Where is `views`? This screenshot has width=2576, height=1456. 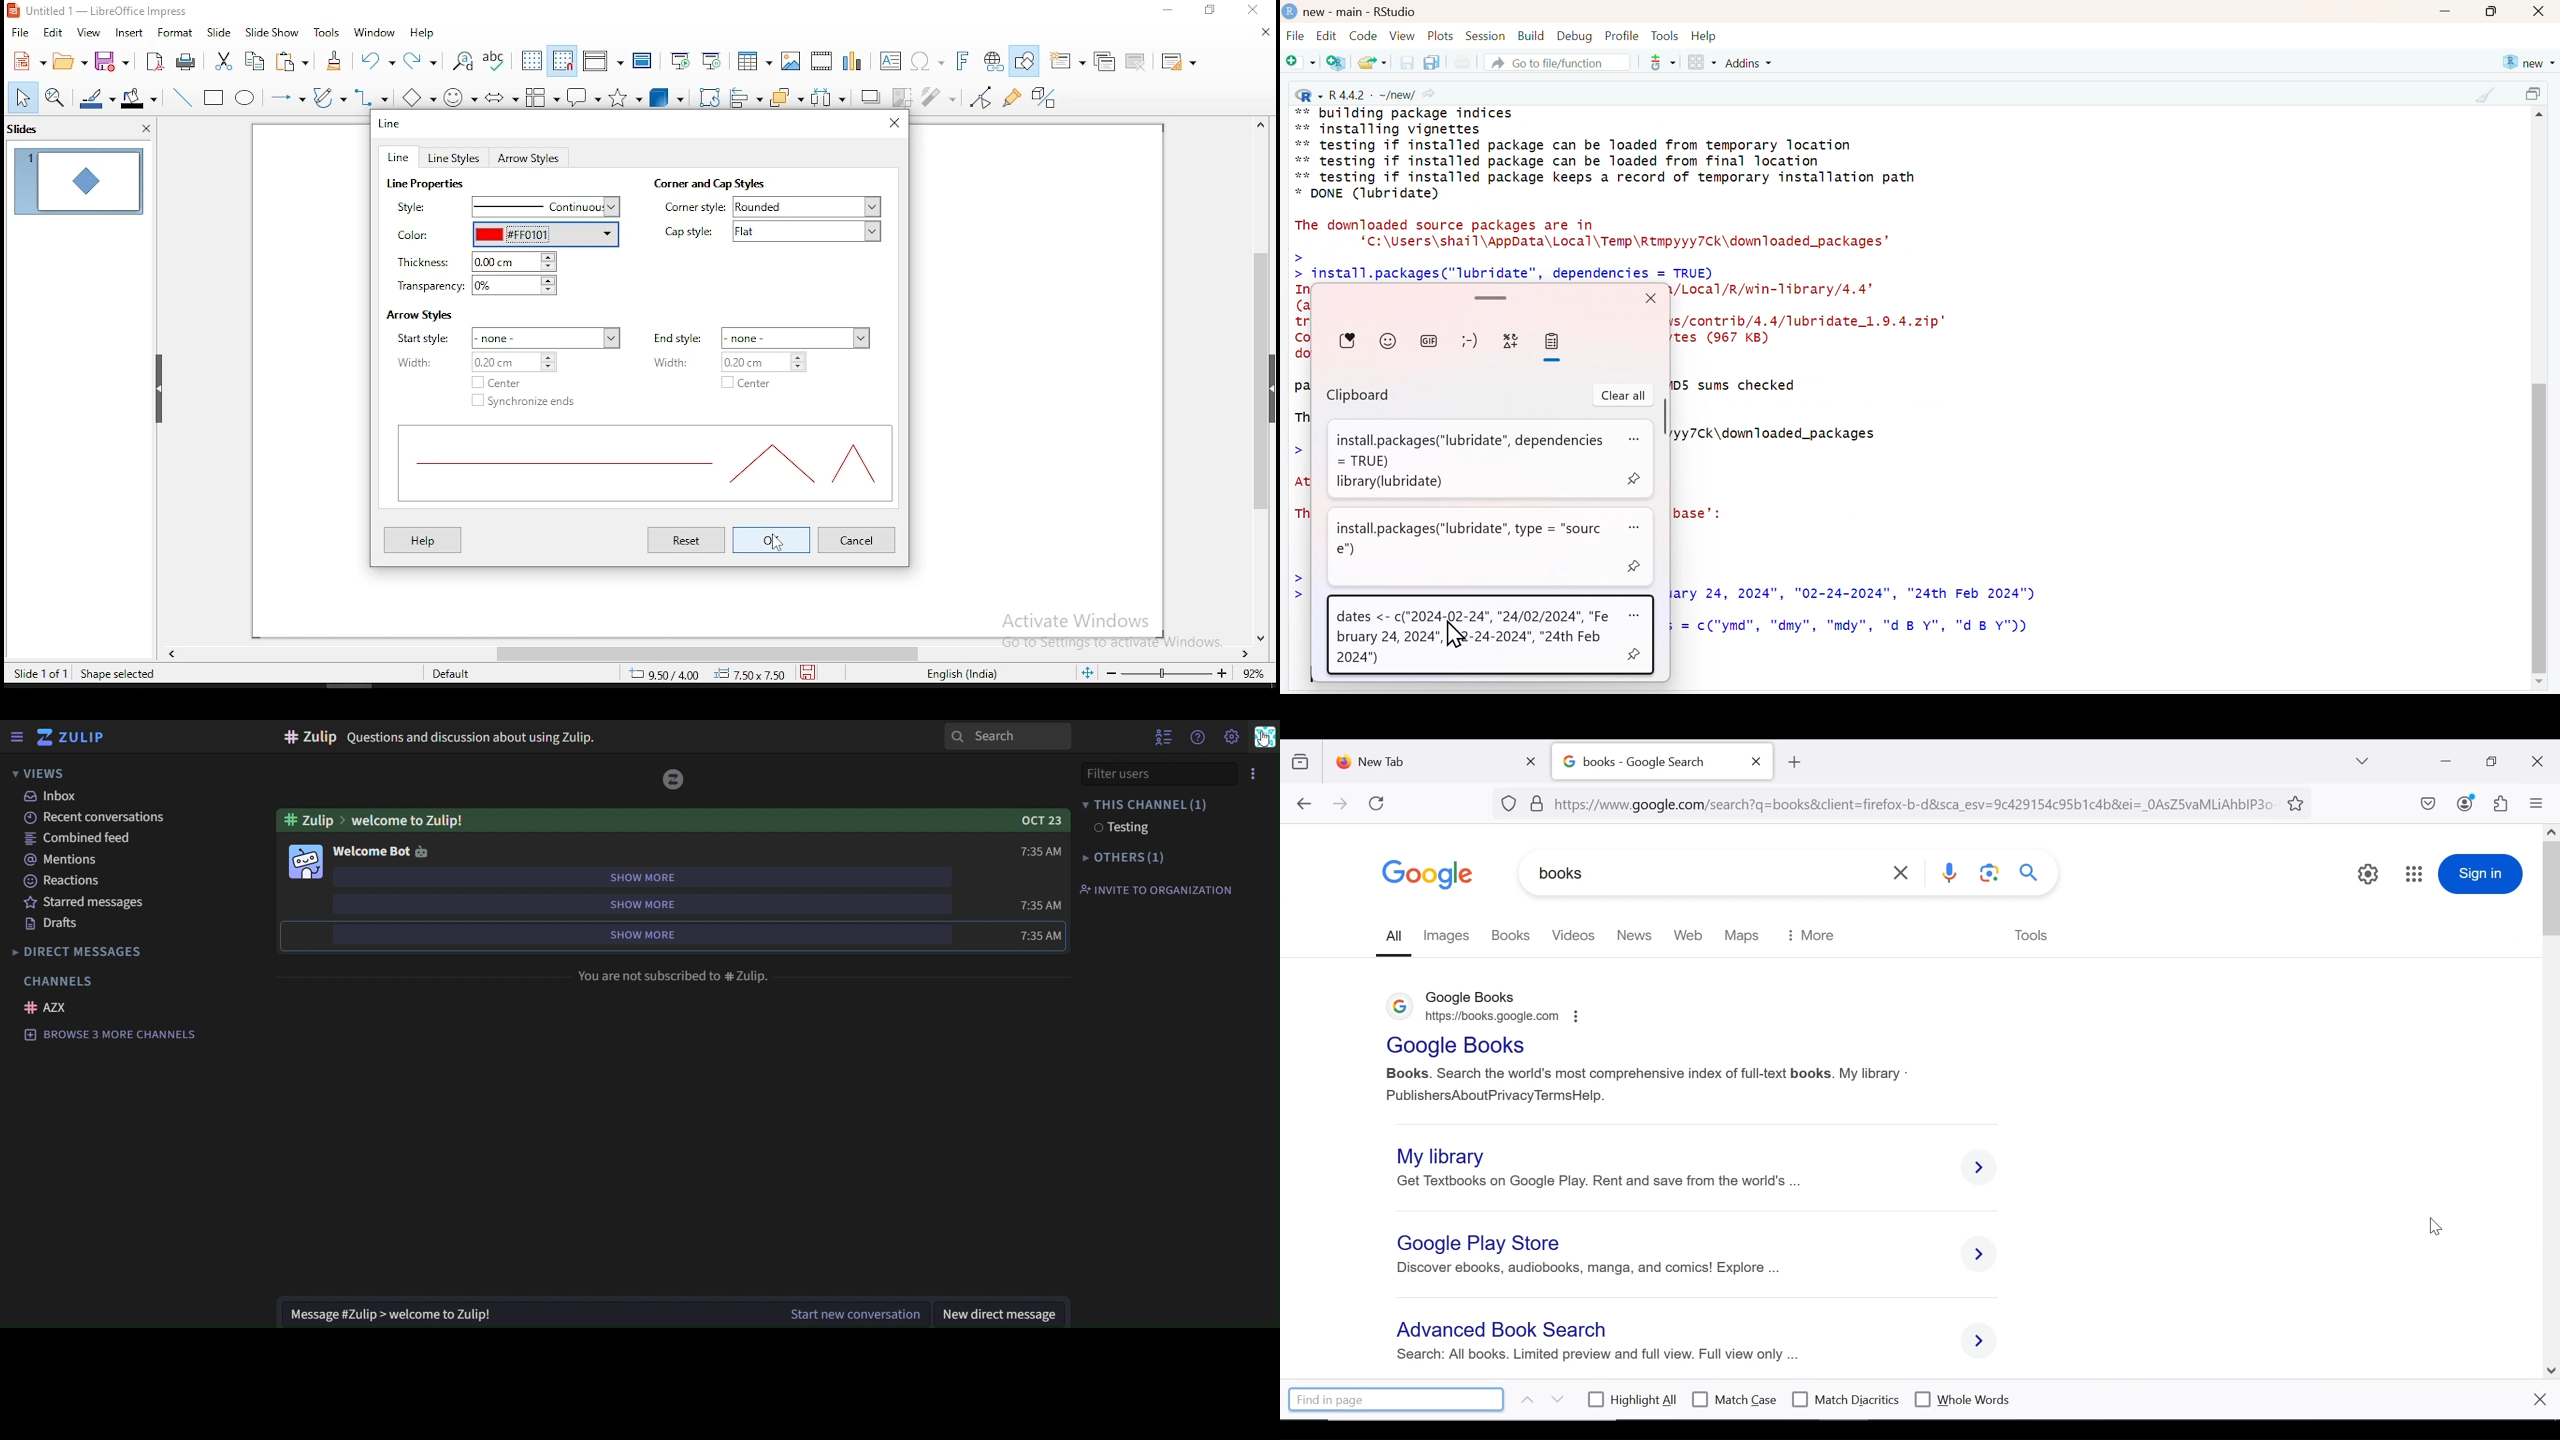
views is located at coordinates (45, 773).